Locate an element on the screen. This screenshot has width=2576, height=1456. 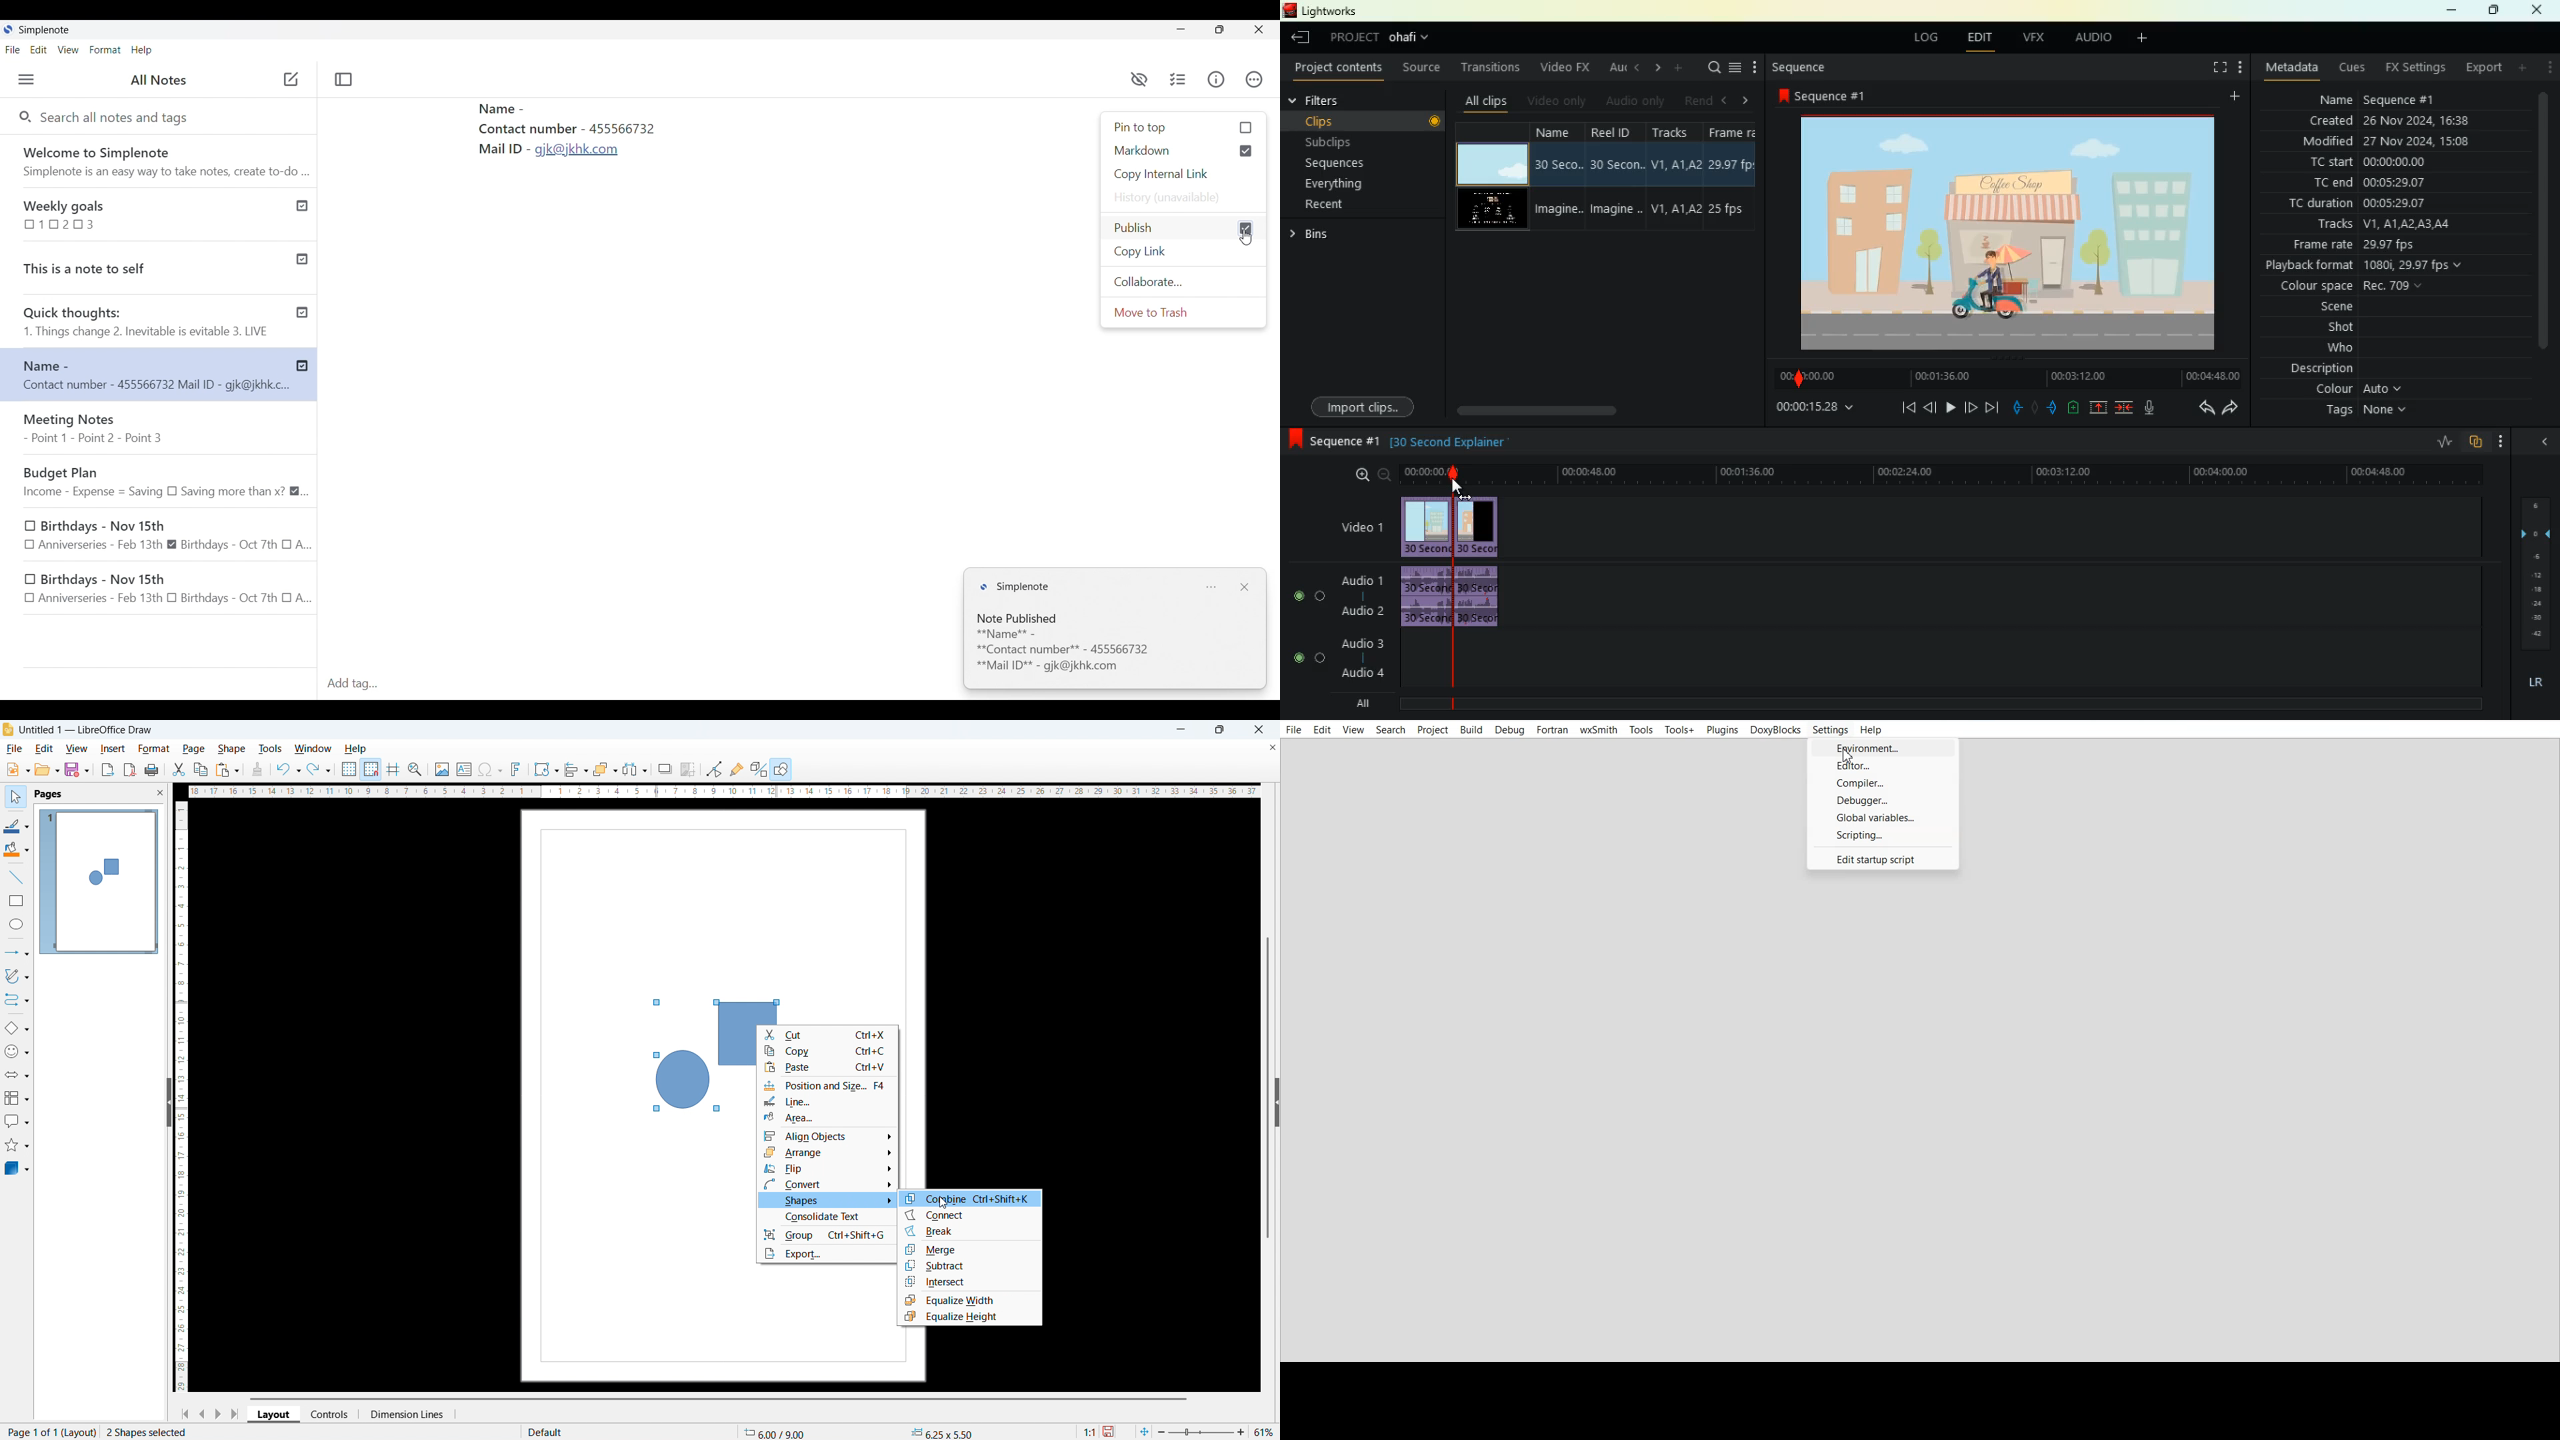
close is located at coordinates (2537, 10).